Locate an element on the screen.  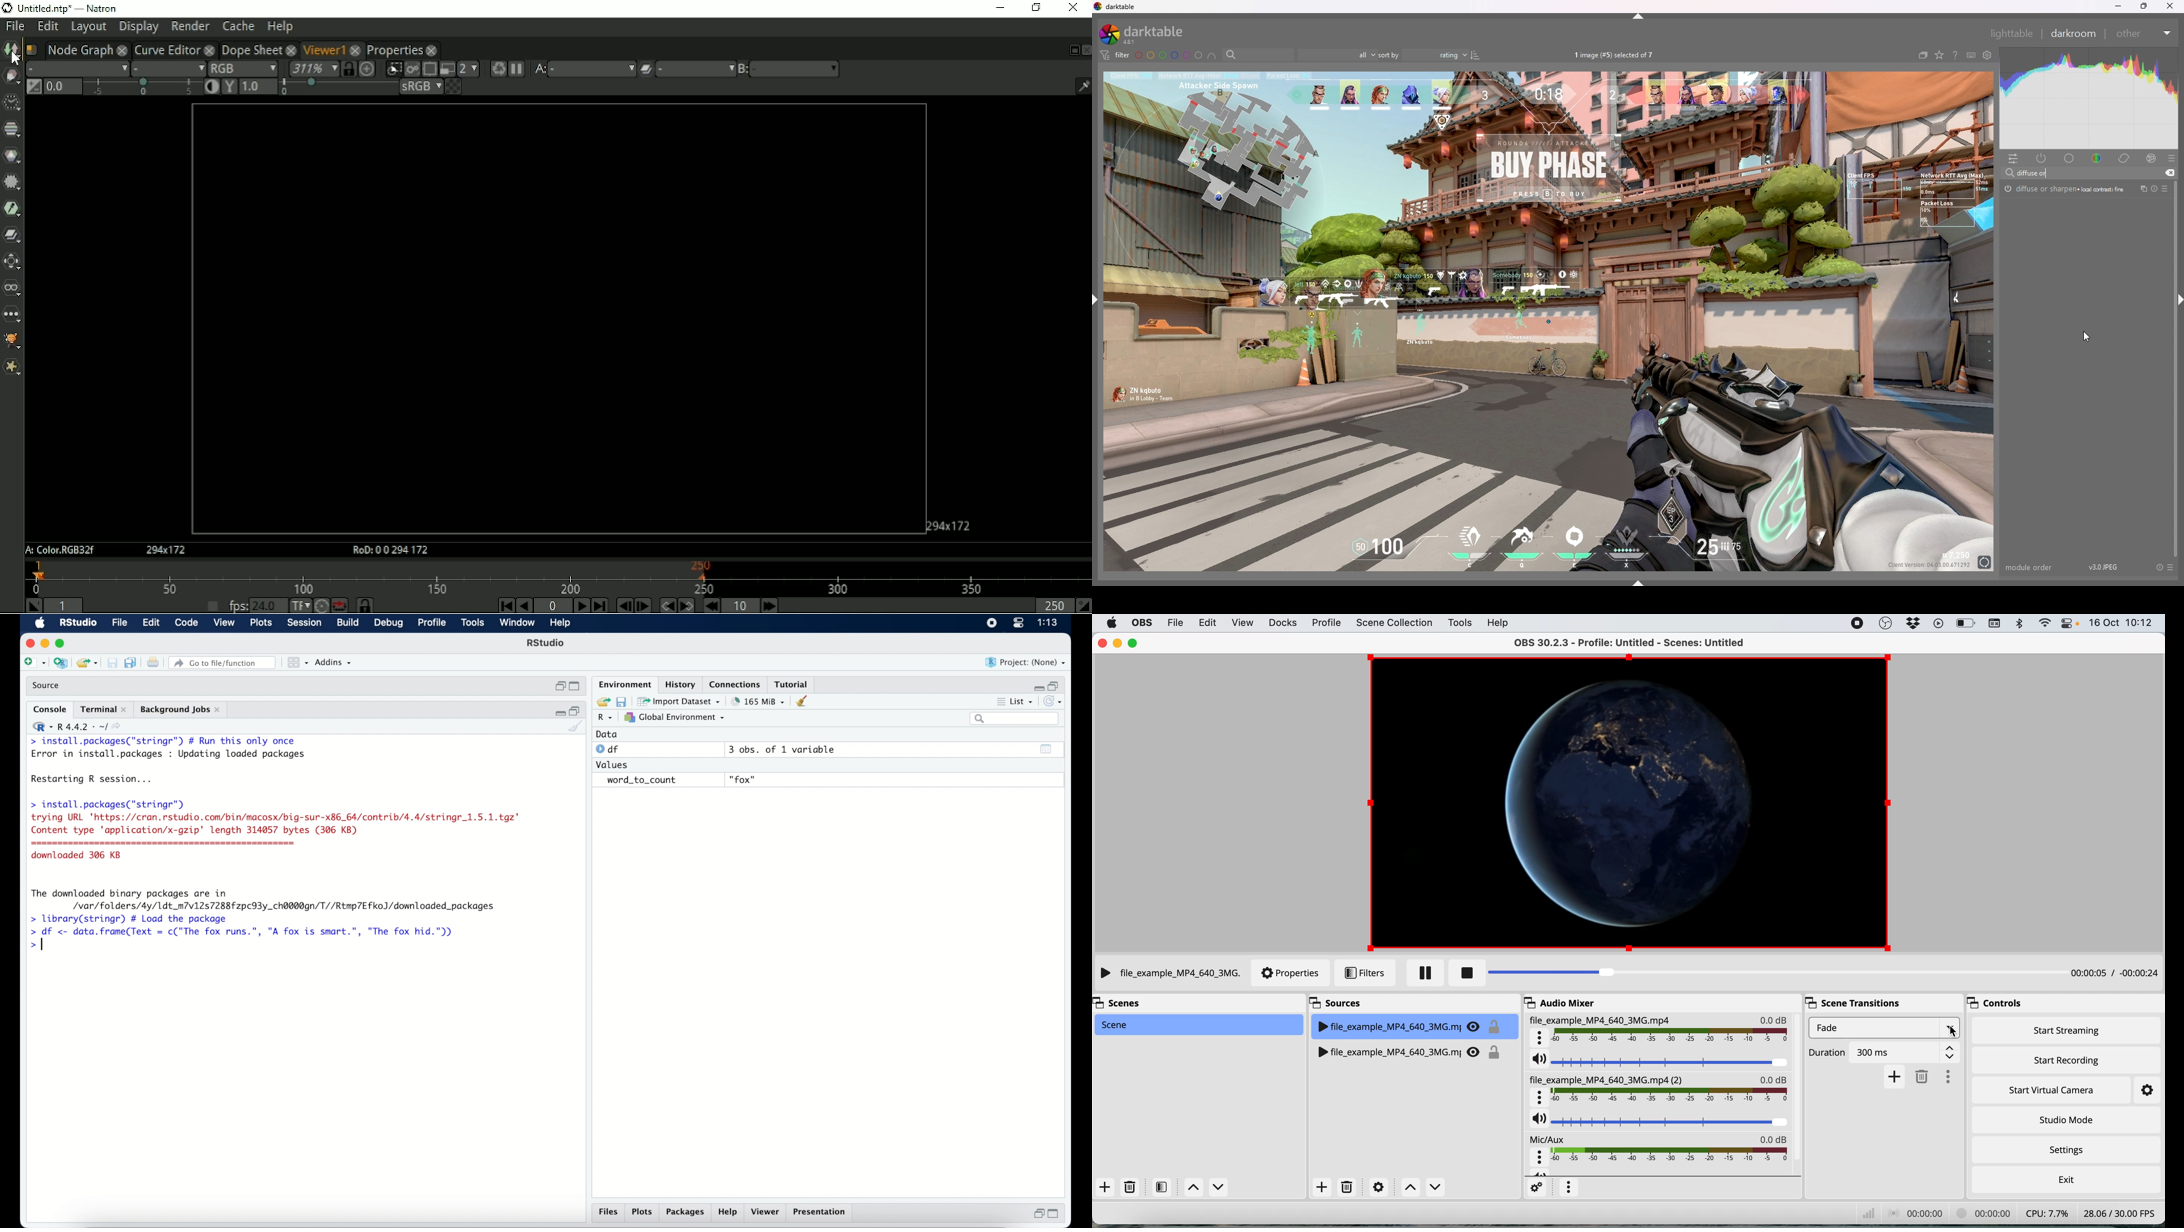
wifi is located at coordinates (2048, 623).